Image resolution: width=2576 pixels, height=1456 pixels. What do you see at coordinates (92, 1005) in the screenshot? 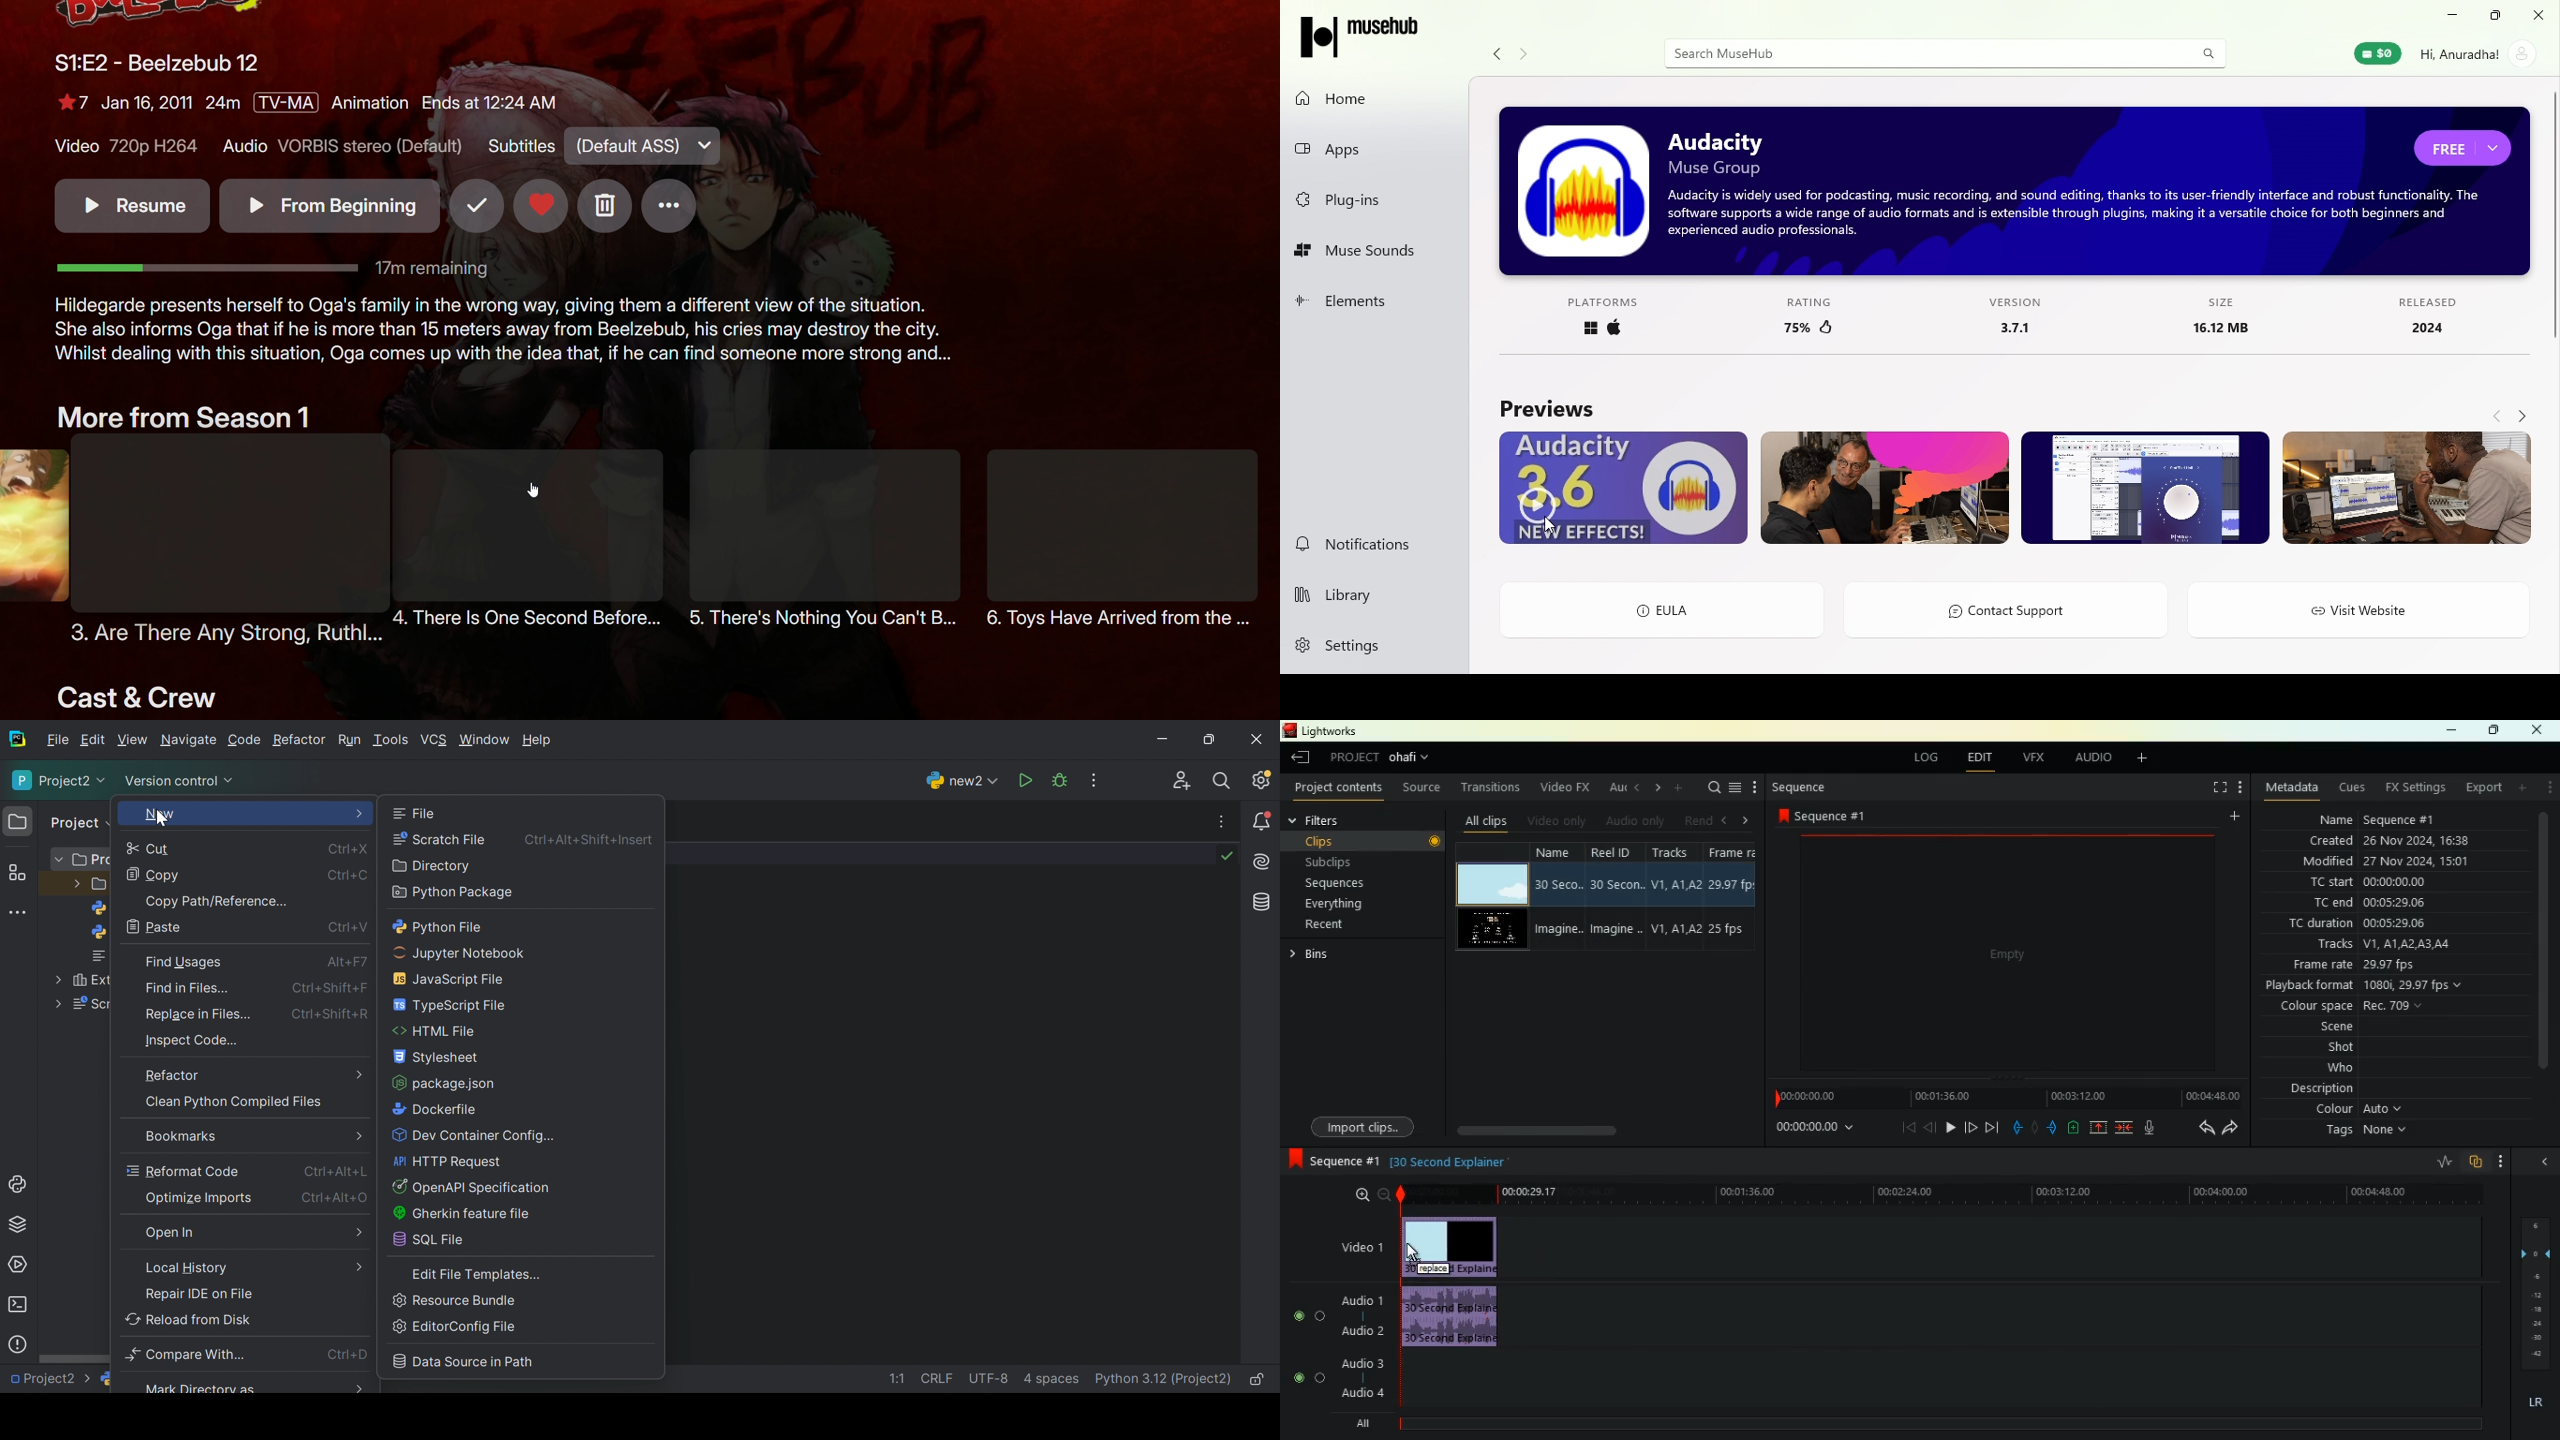
I see `Scr` at bounding box center [92, 1005].